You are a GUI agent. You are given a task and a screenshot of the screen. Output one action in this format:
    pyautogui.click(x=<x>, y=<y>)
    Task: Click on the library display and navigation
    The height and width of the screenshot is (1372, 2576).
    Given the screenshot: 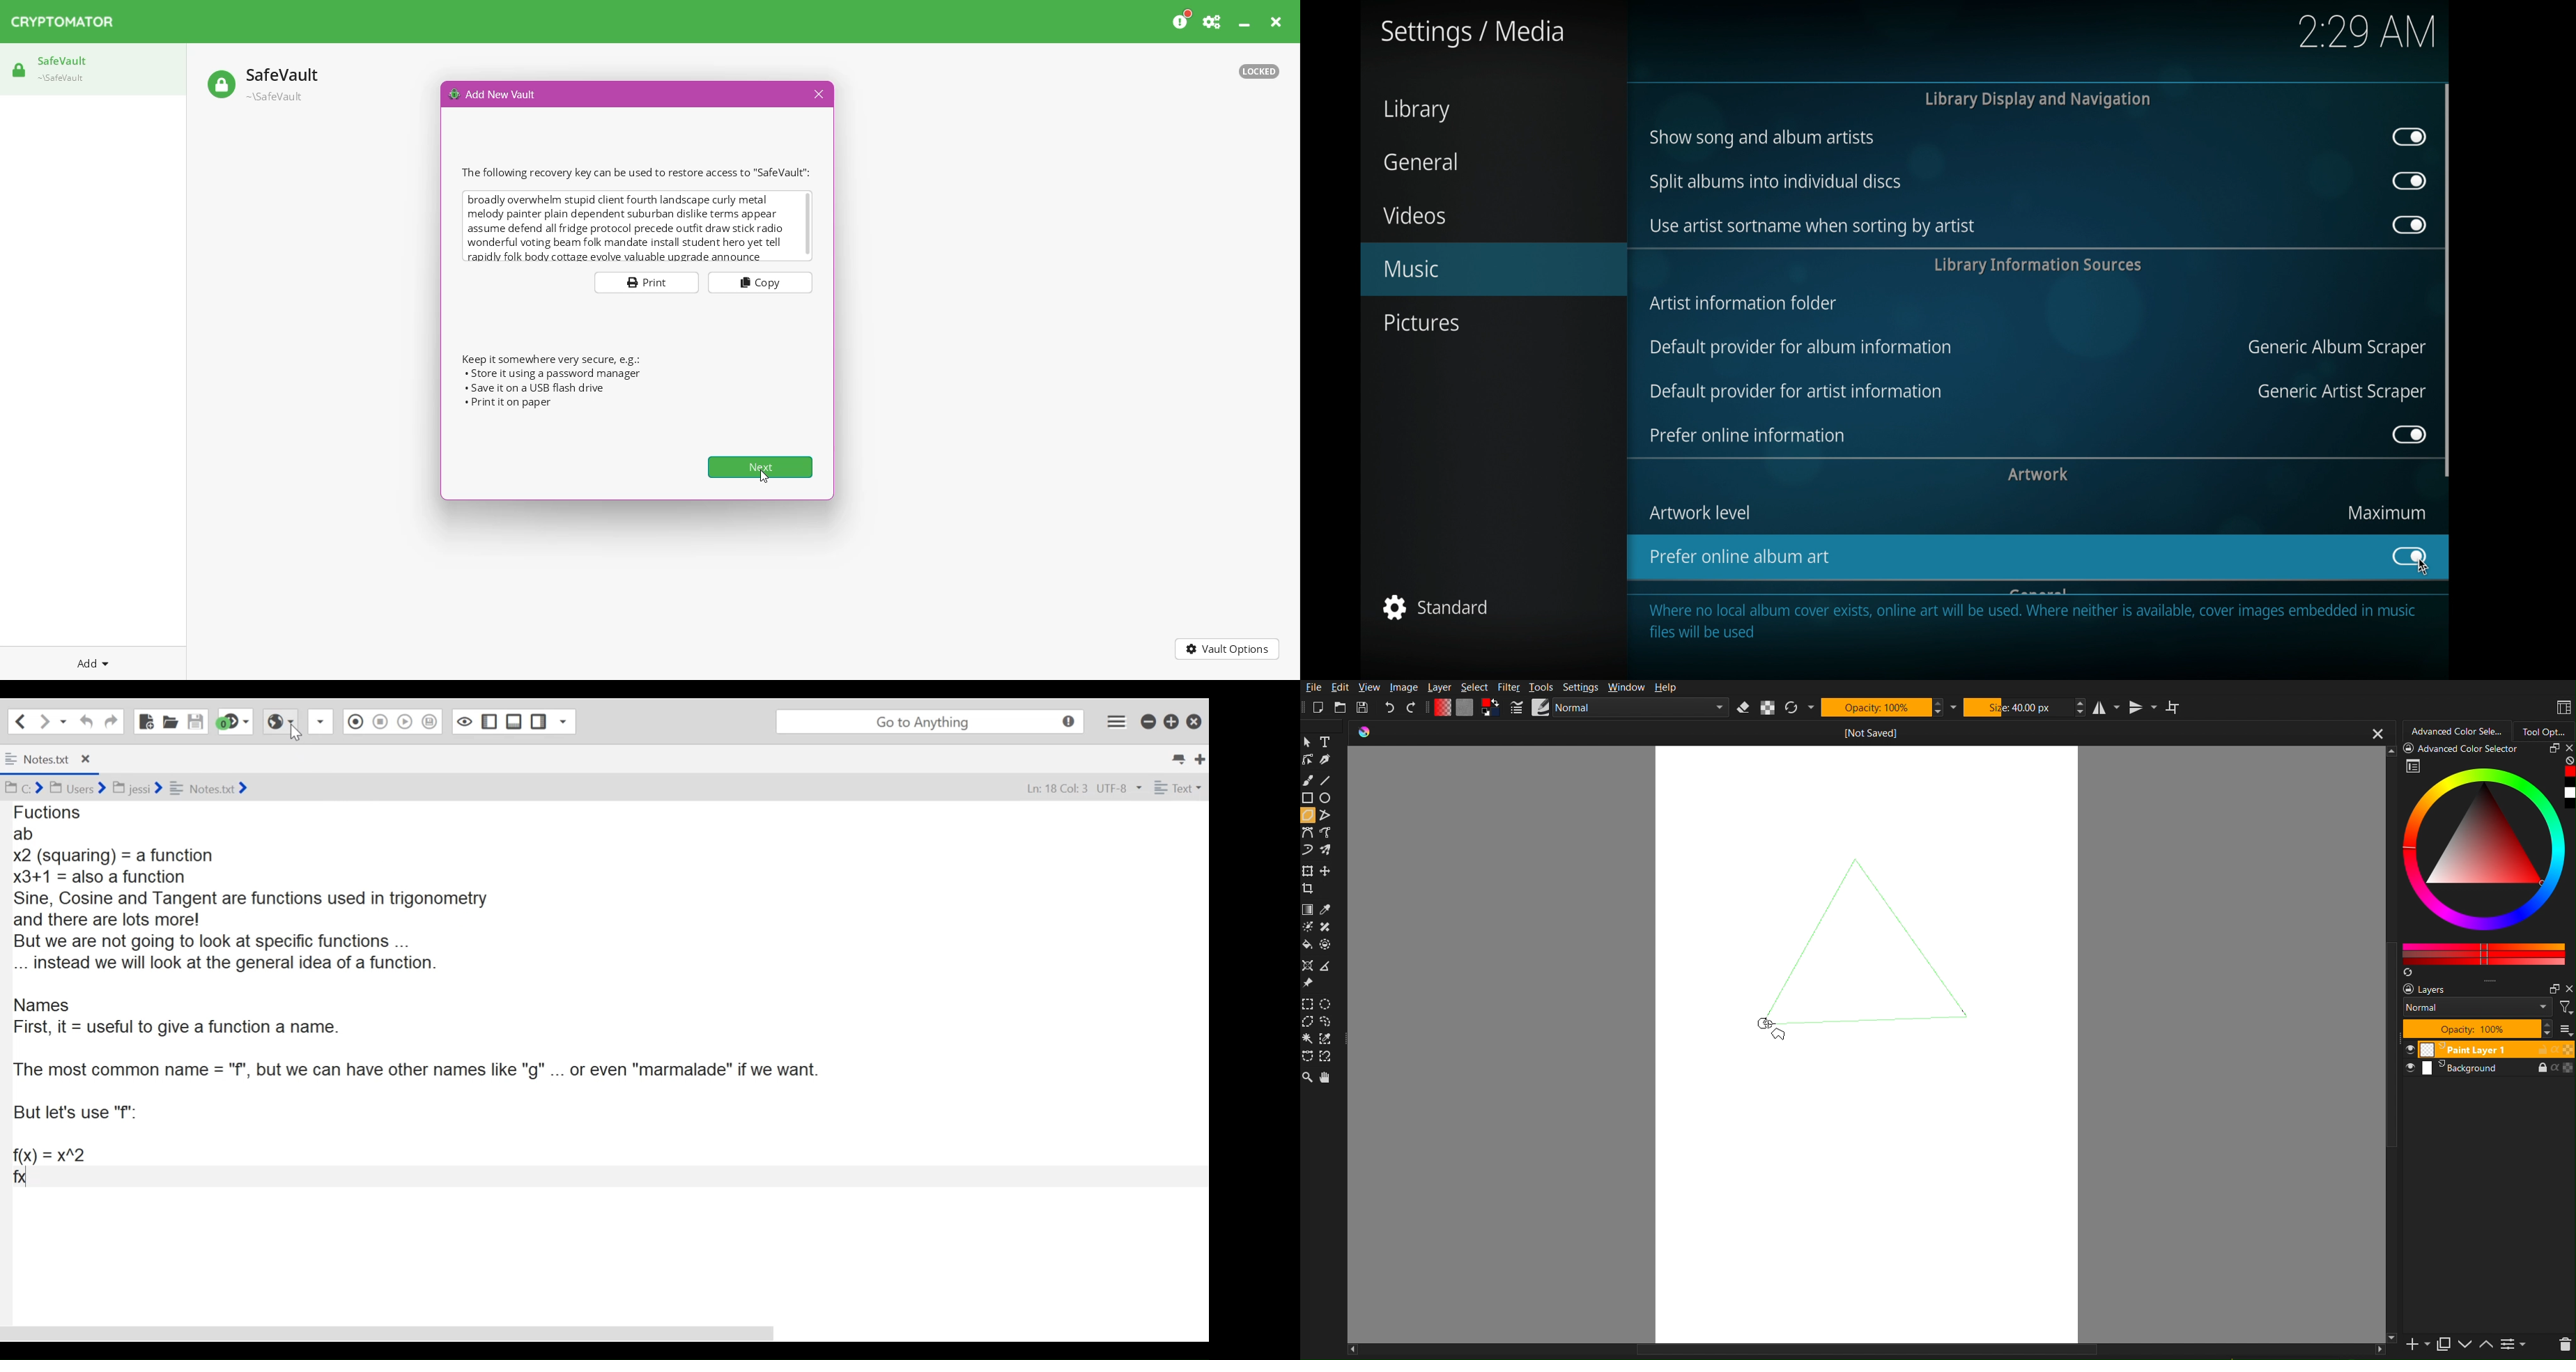 What is the action you would take?
    pyautogui.click(x=2036, y=99)
    